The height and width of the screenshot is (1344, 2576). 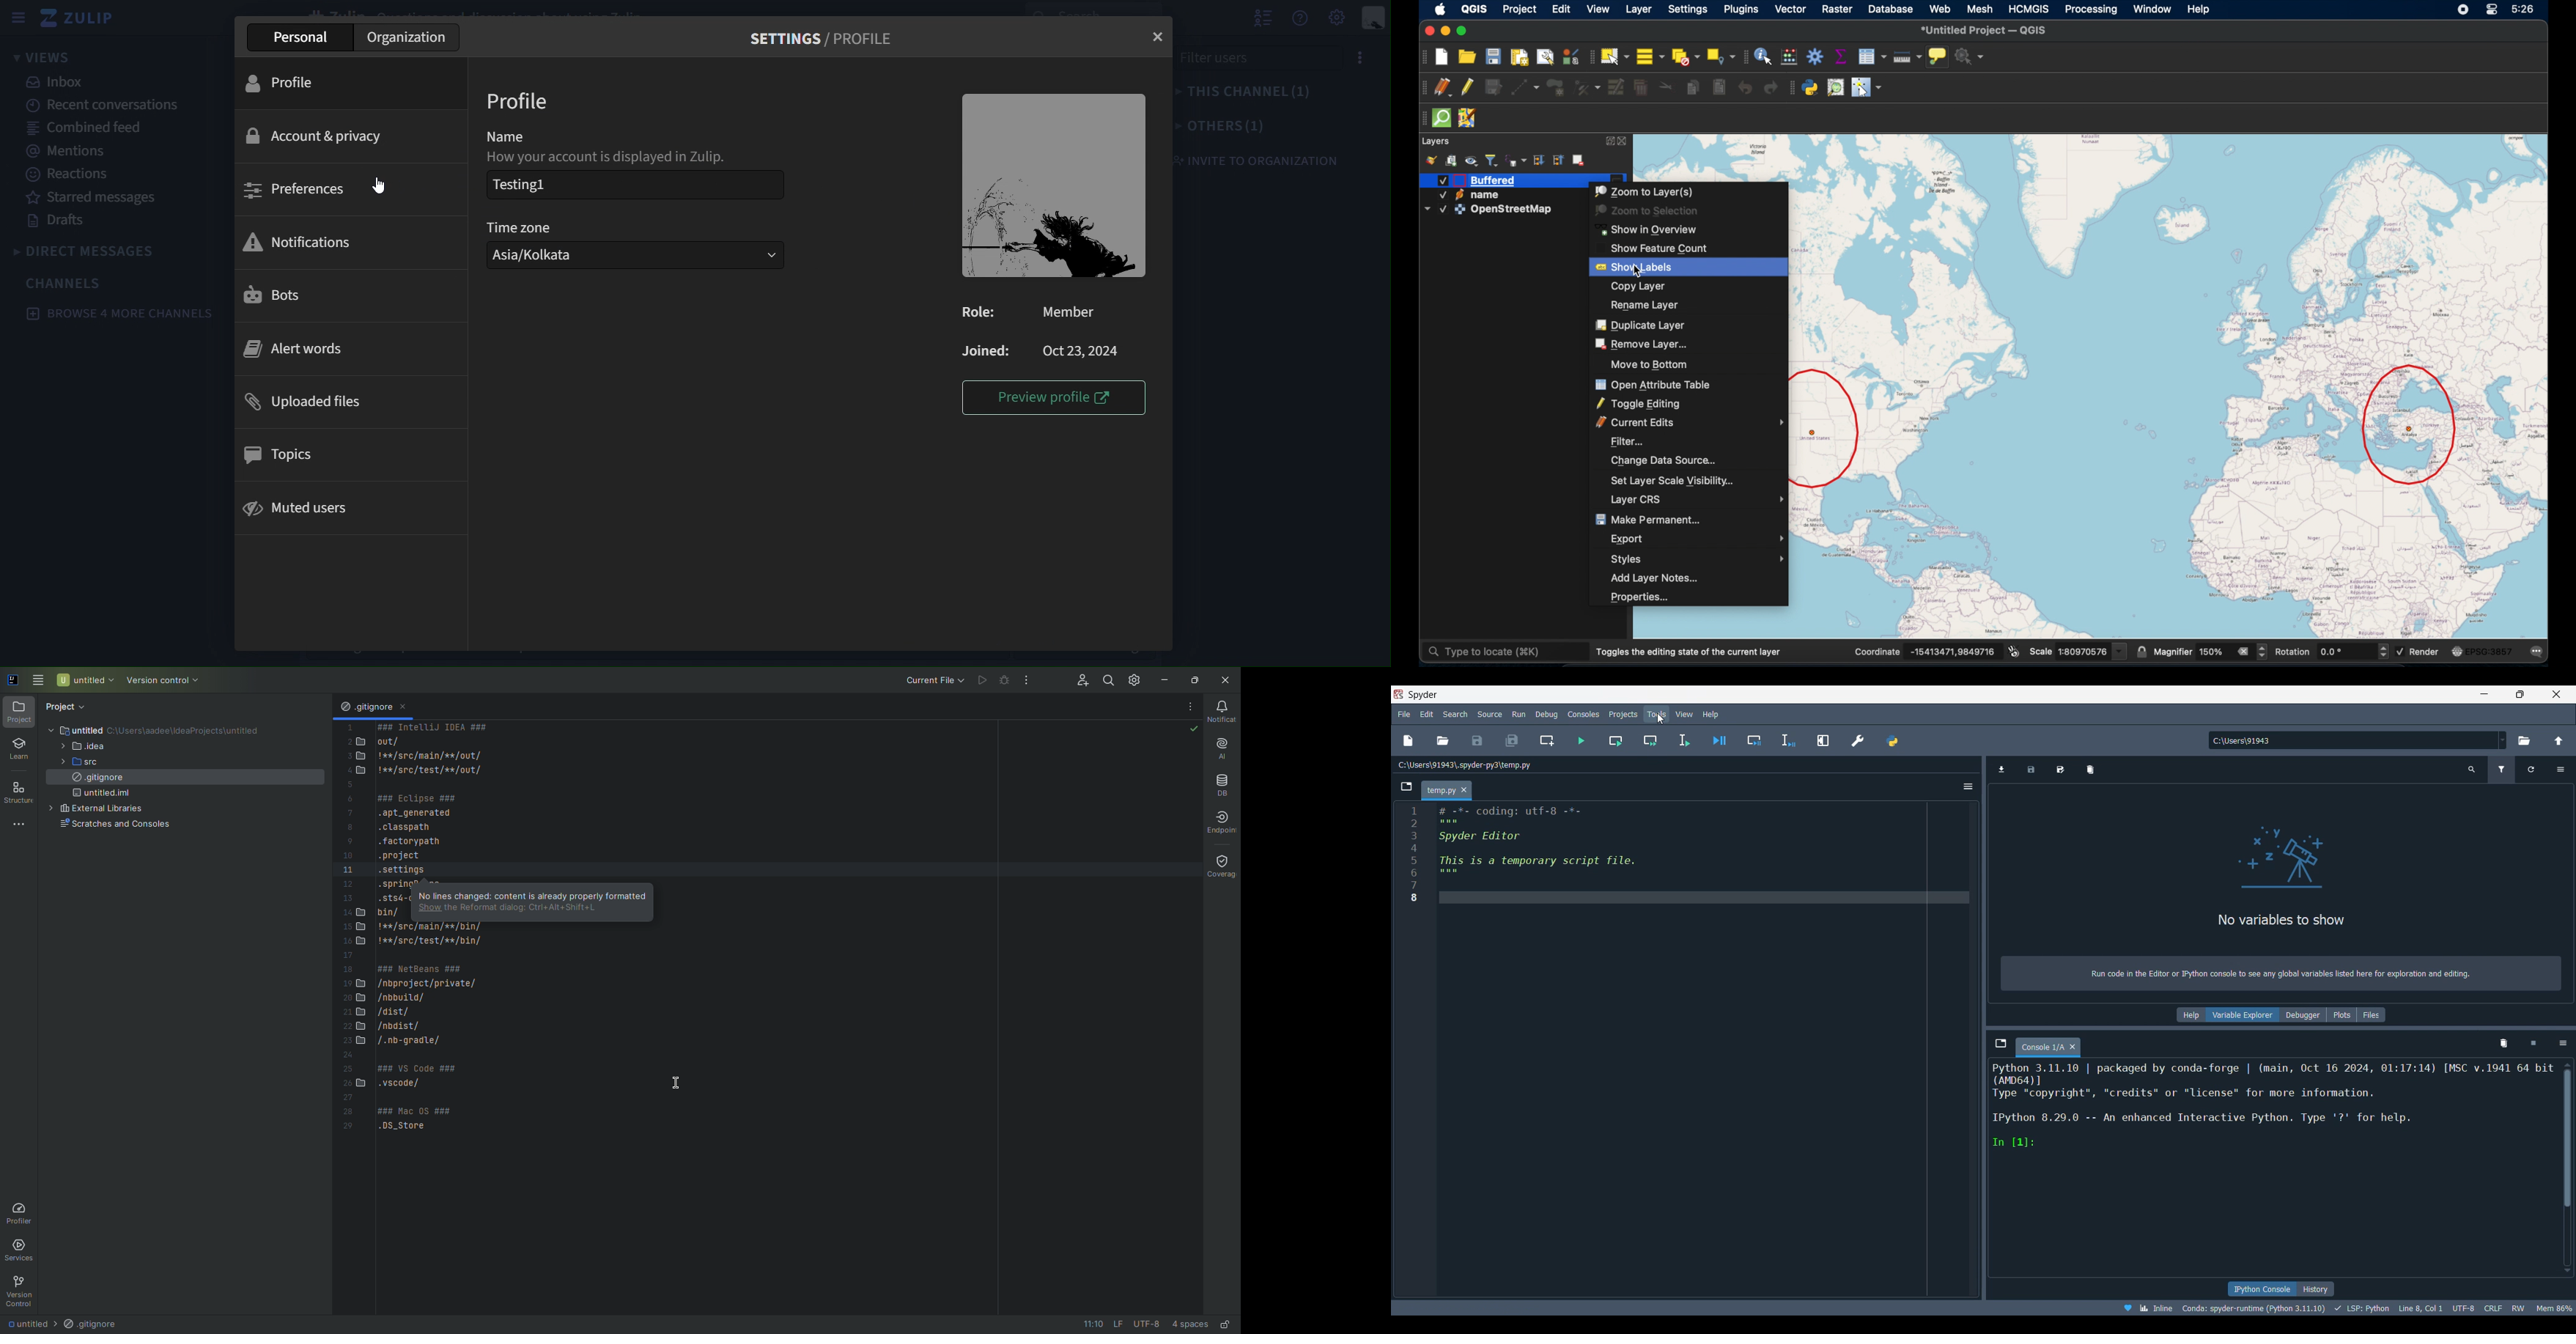 I want to click on Edit menu, so click(x=1426, y=715).